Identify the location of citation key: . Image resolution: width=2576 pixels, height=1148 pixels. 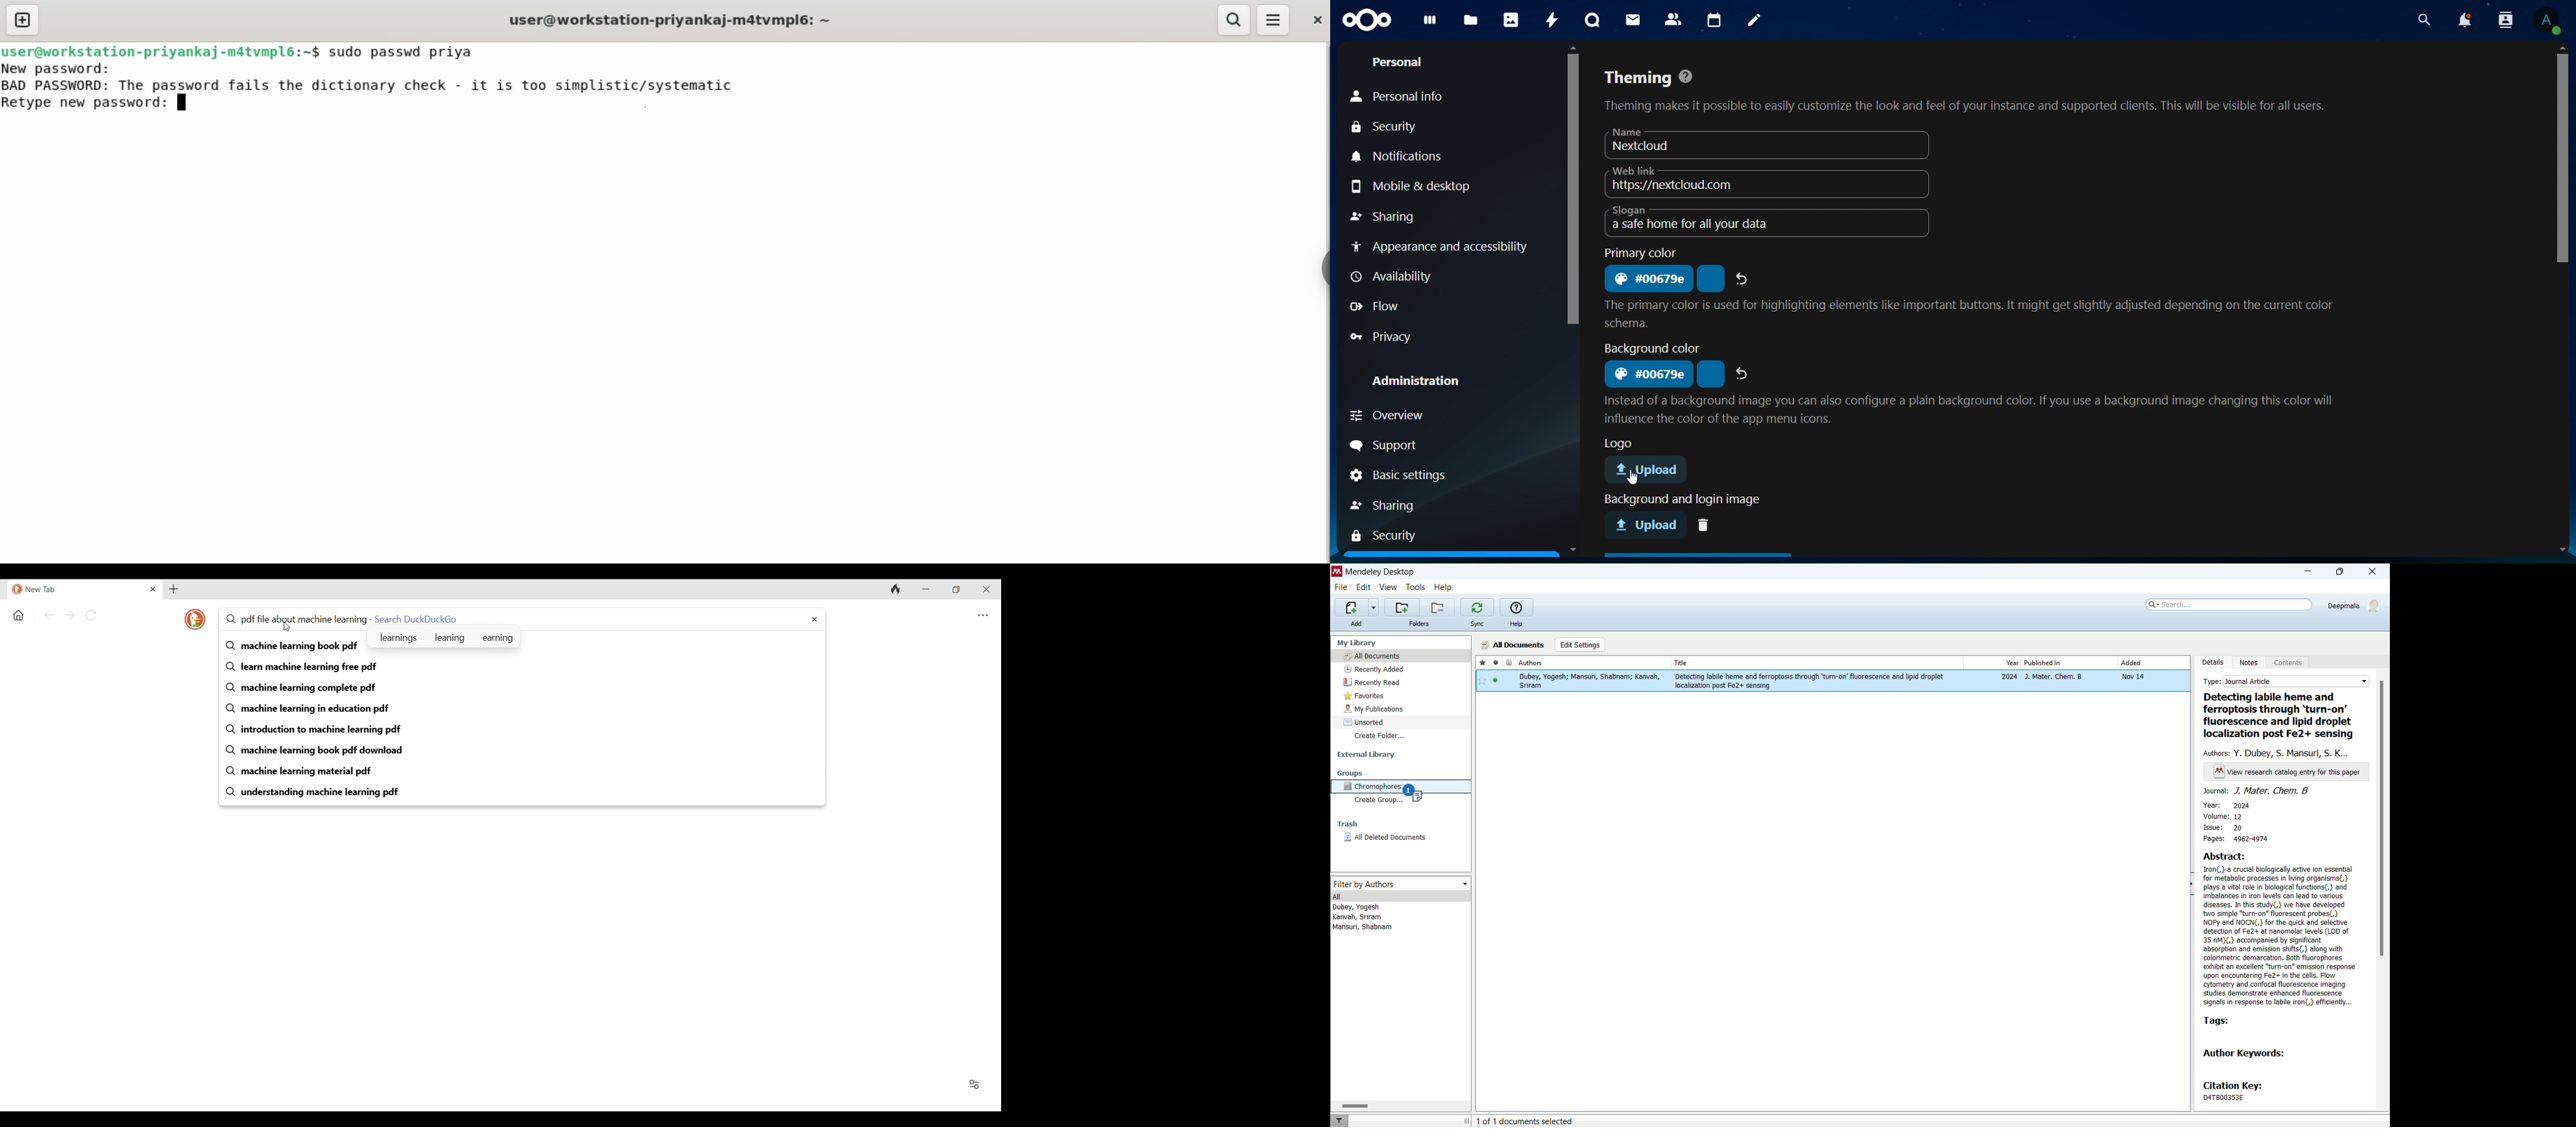
(2239, 1086).